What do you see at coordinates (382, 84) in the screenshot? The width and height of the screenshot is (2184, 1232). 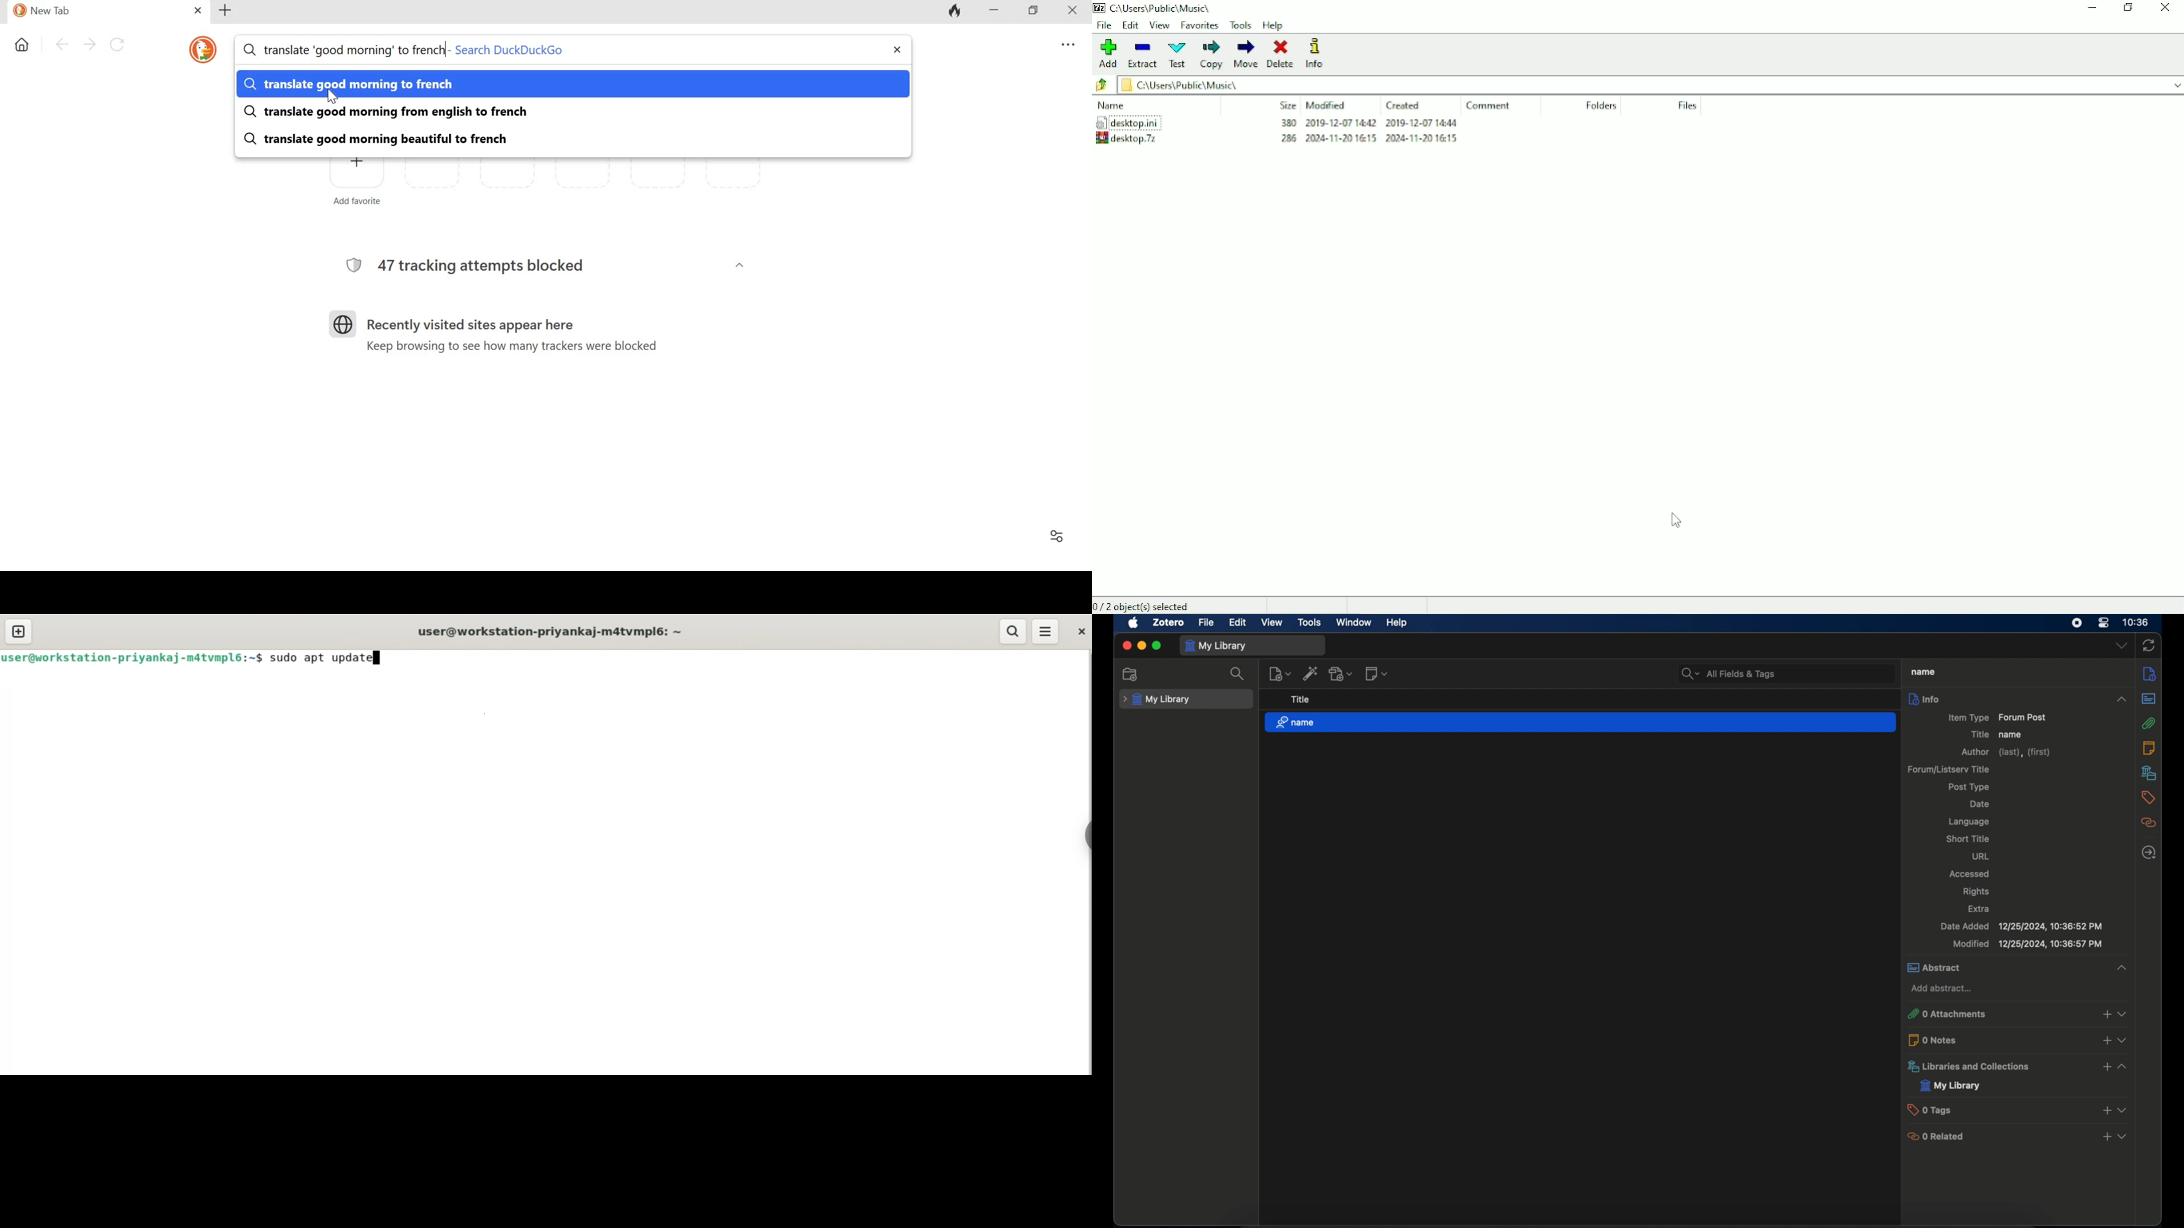 I see `translate good morning to french` at bounding box center [382, 84].